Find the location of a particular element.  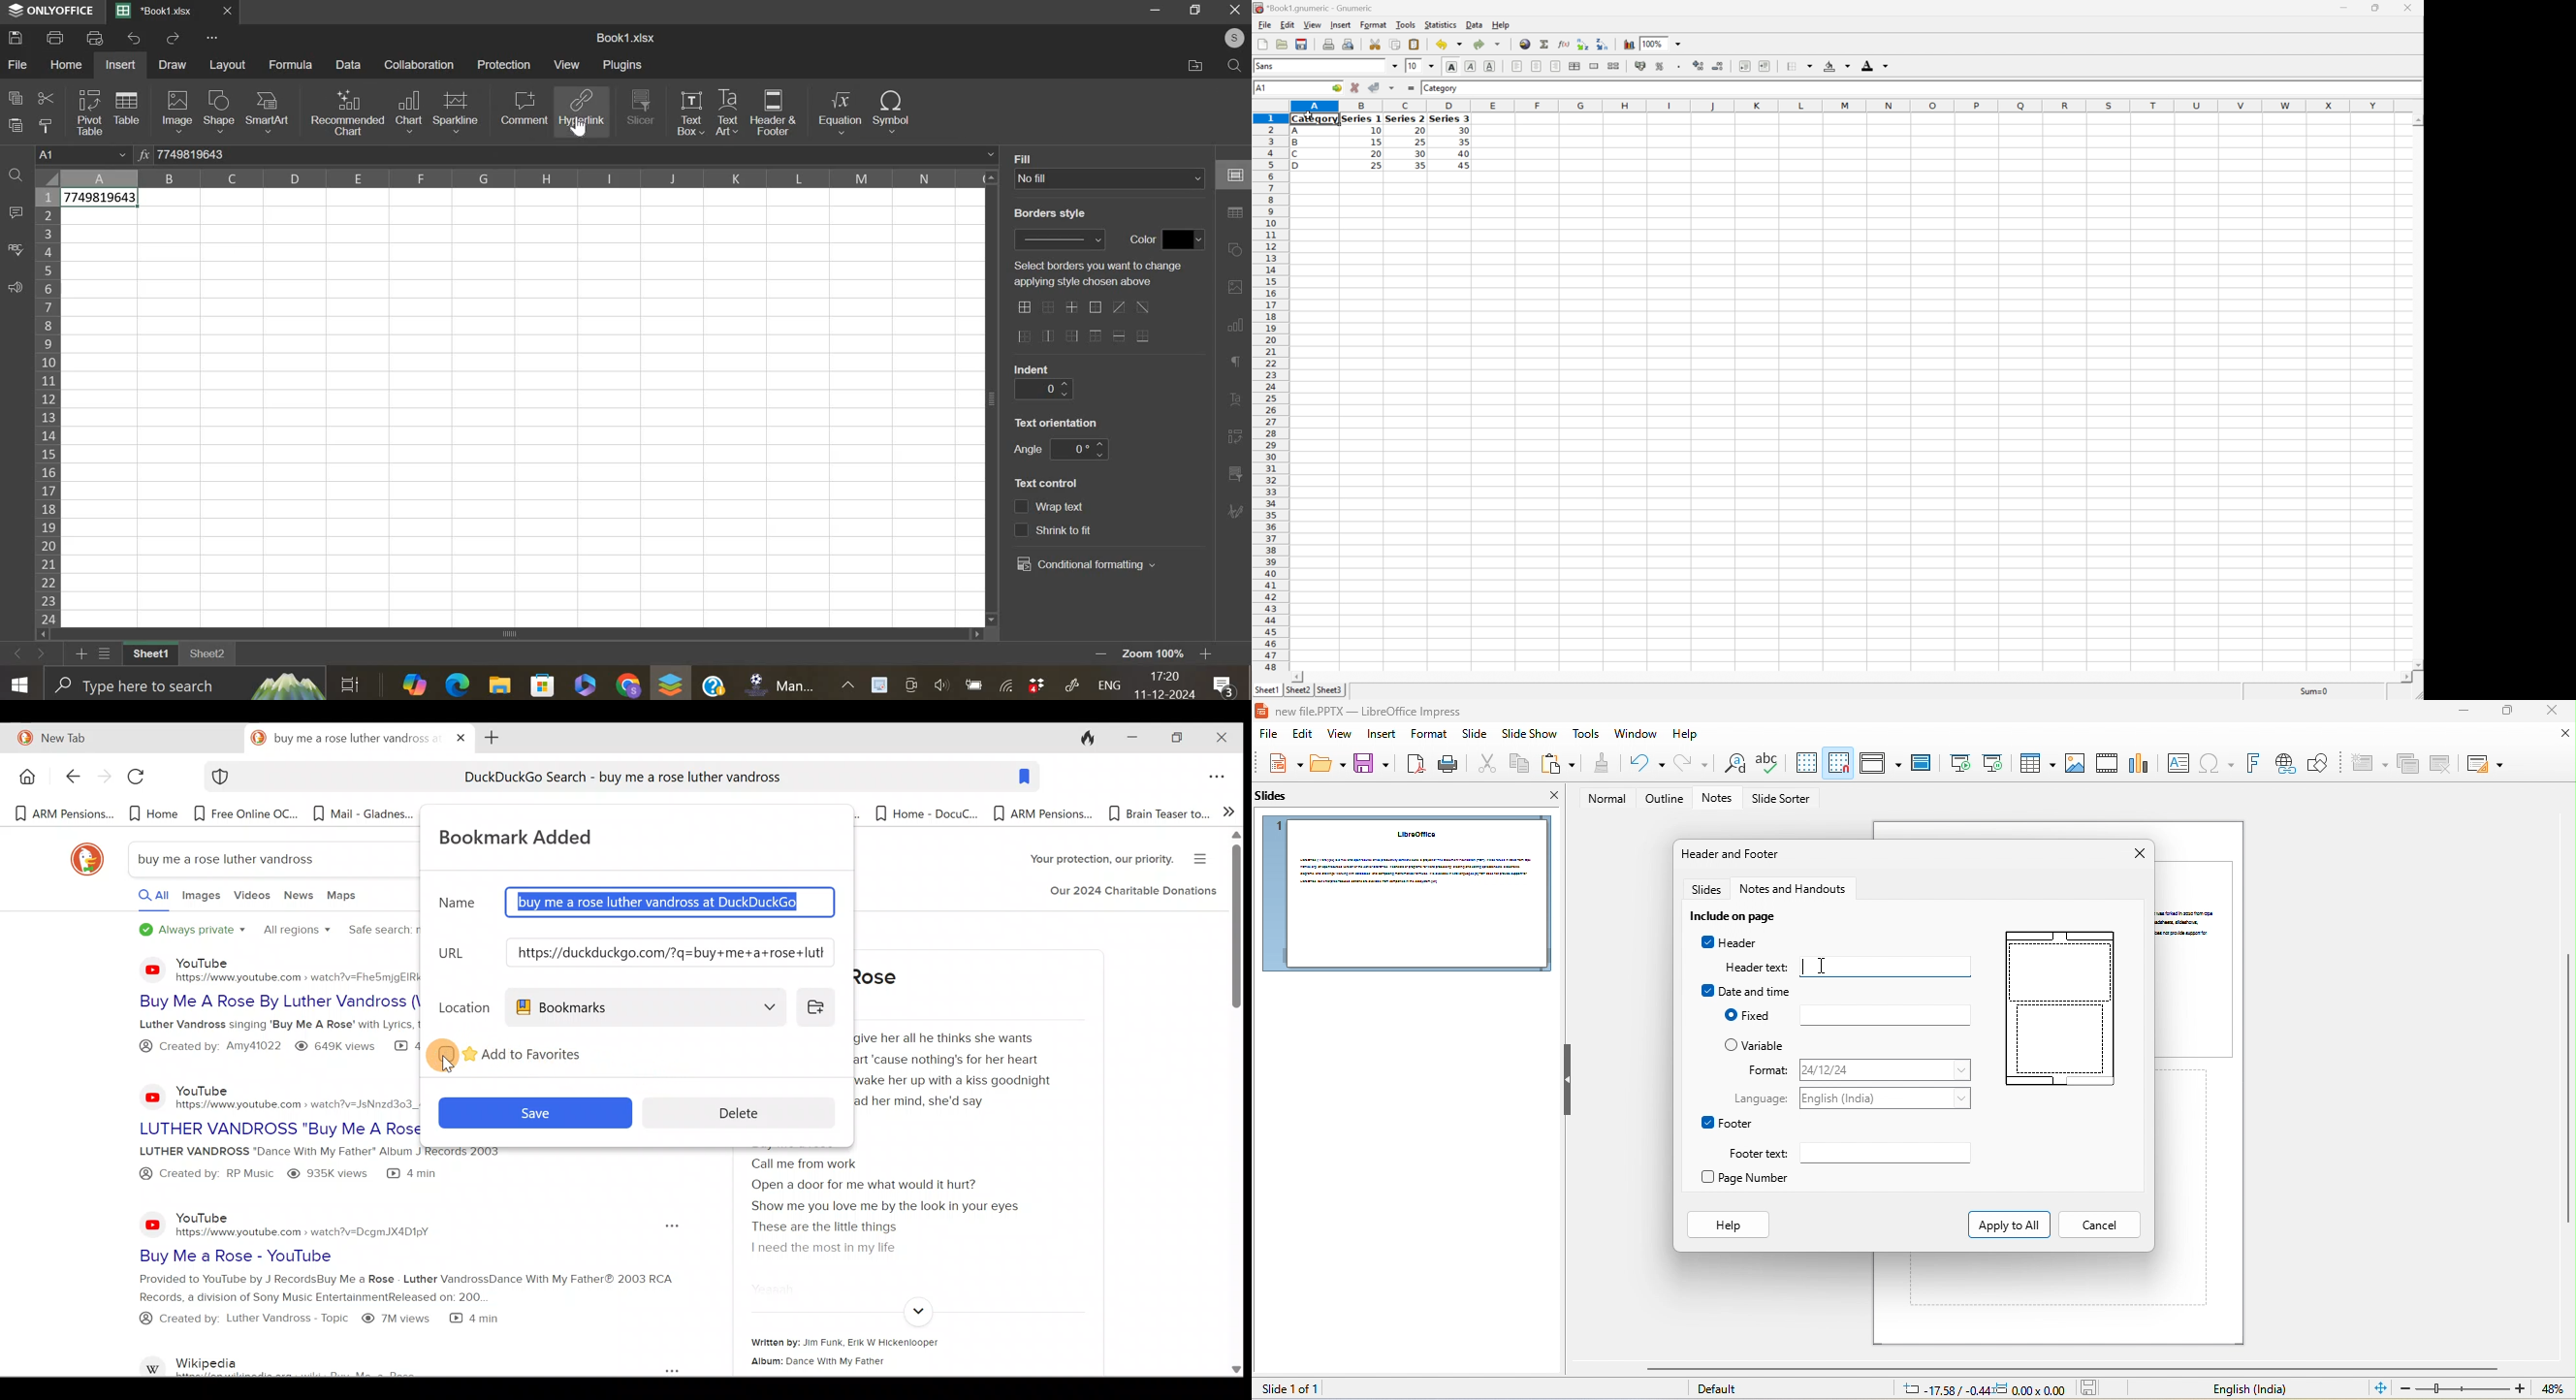

scroll bar is located at coordinates (516, 634).